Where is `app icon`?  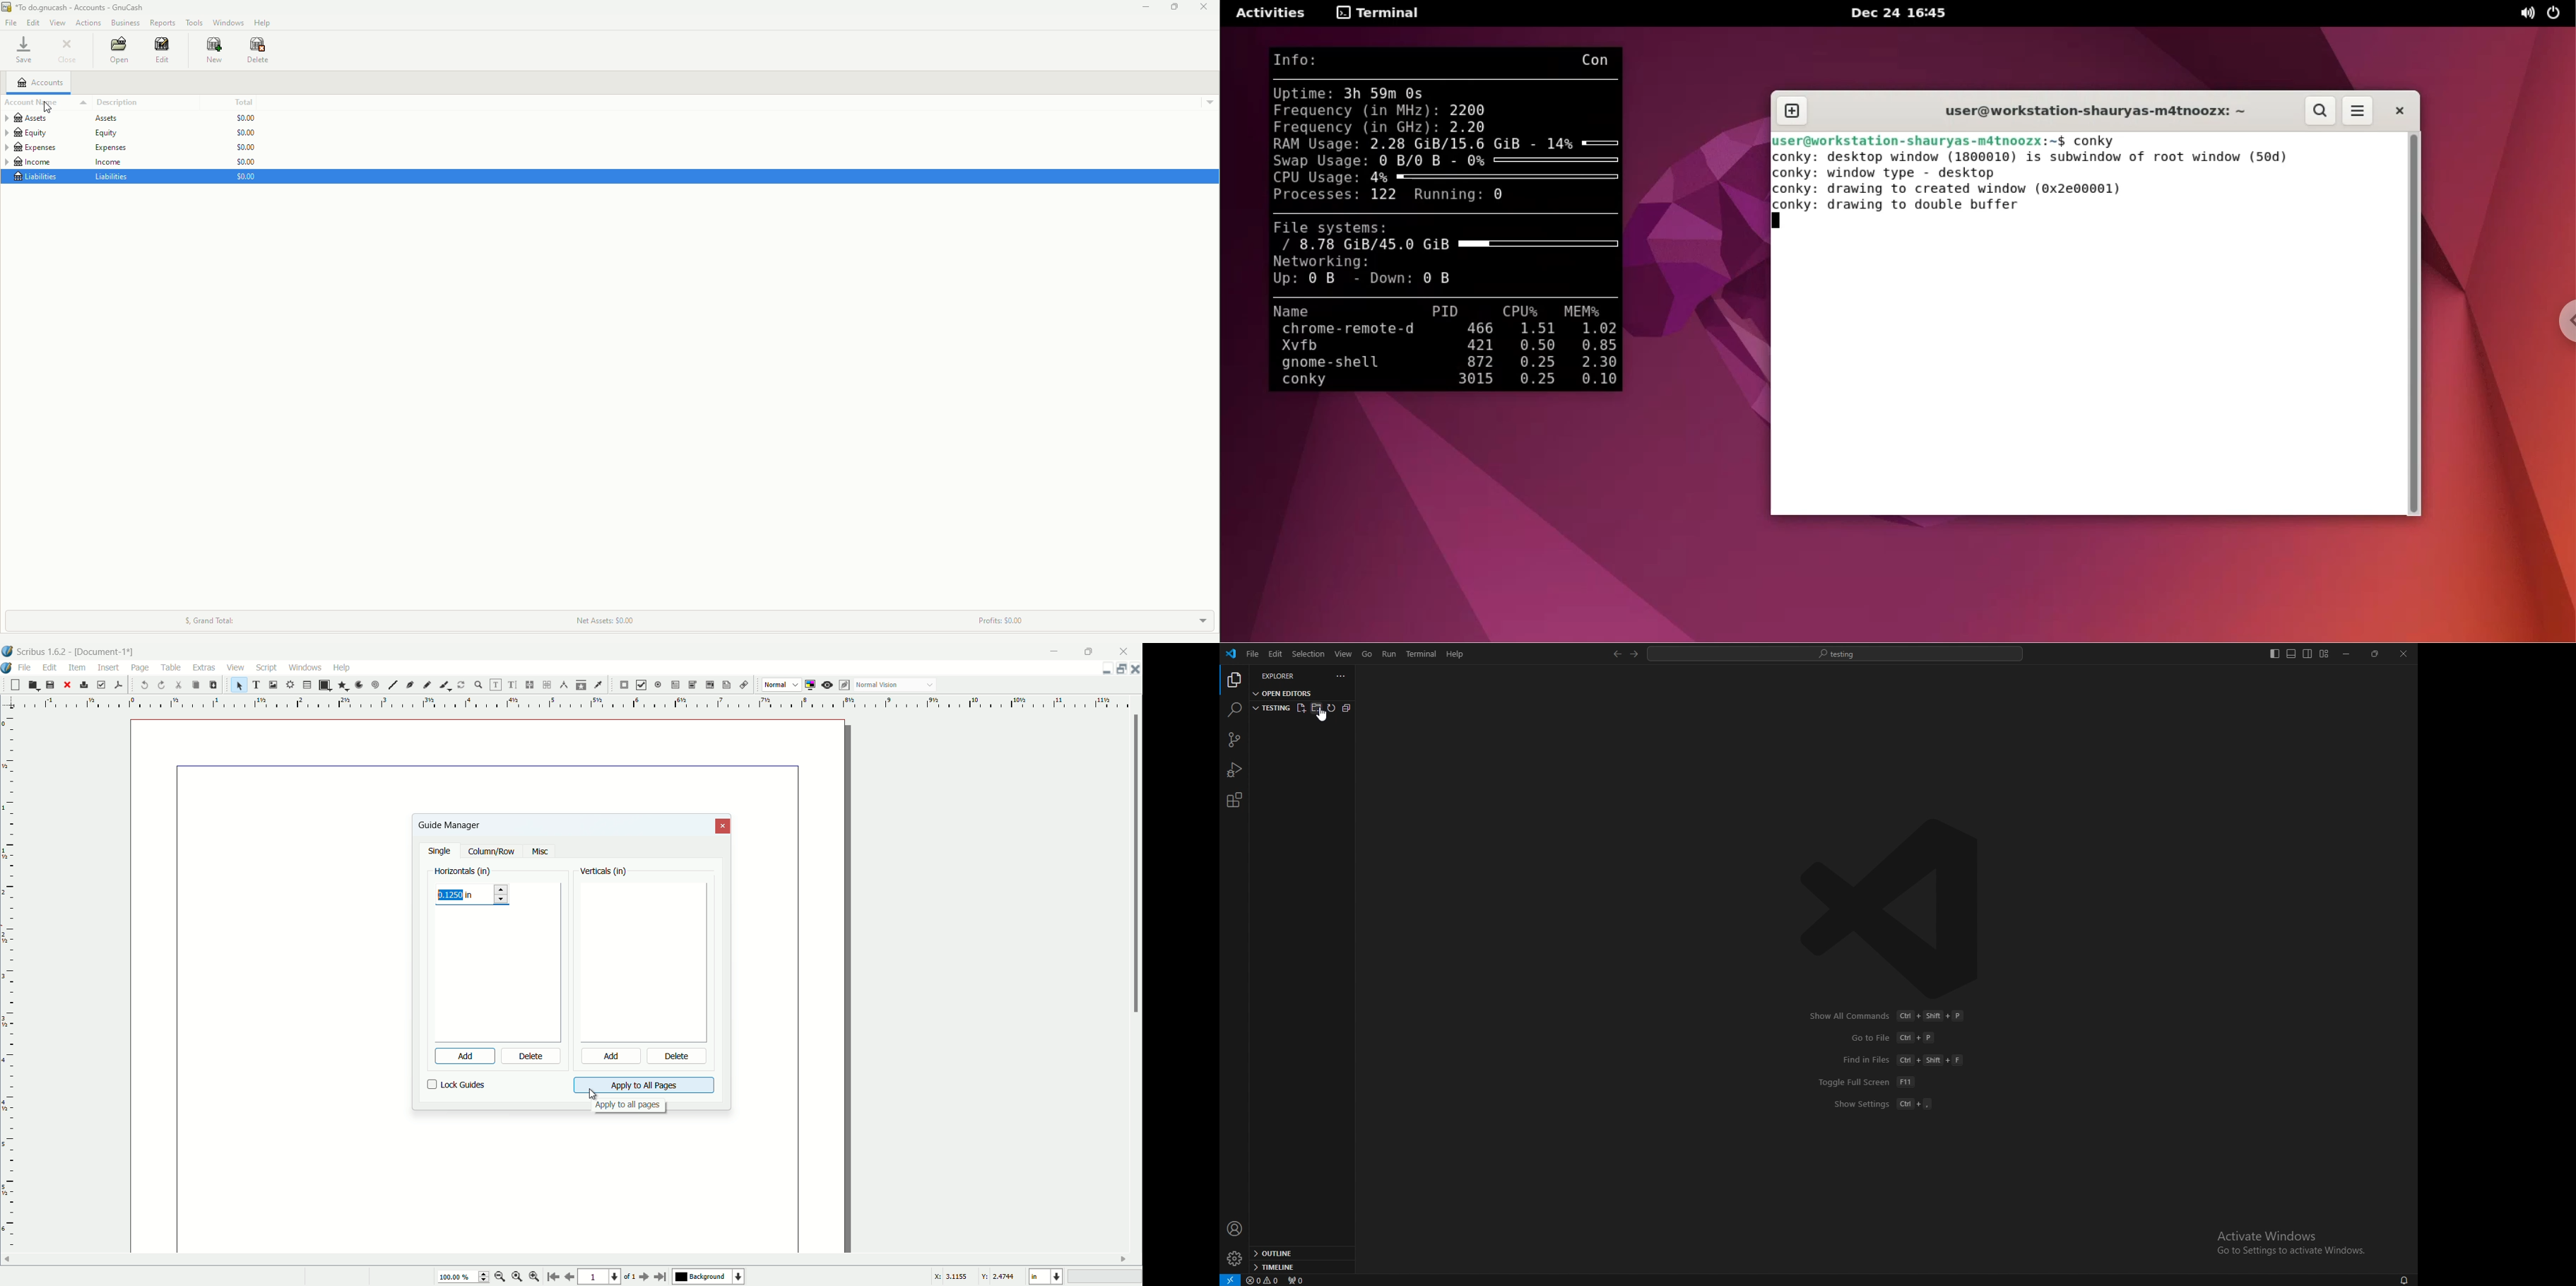 app icon is located at coordinates (7, 651).